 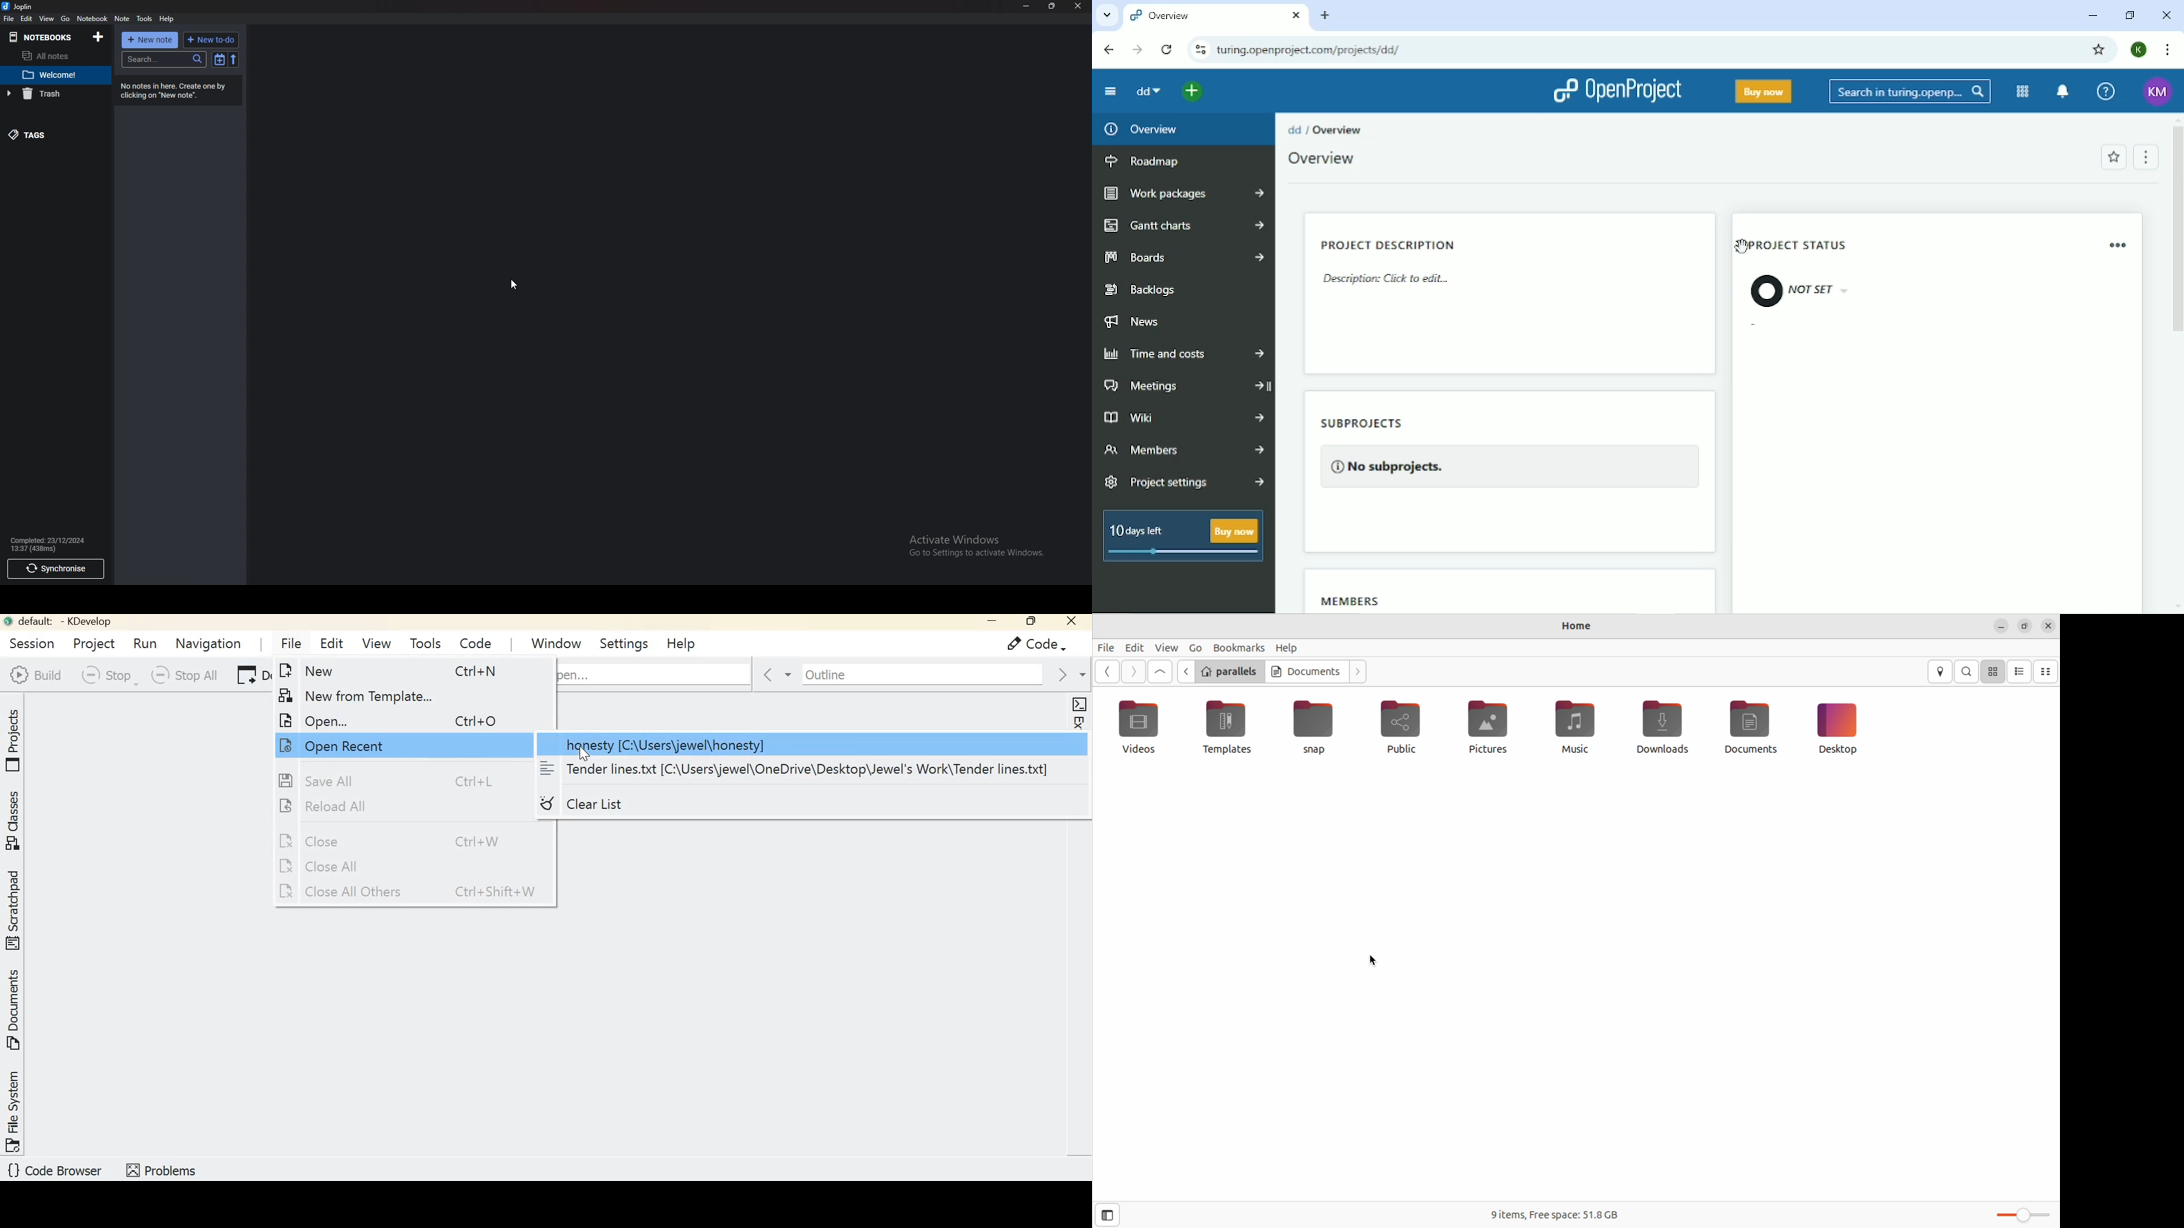 I want to click on videos, so click(x=1144, y=731).